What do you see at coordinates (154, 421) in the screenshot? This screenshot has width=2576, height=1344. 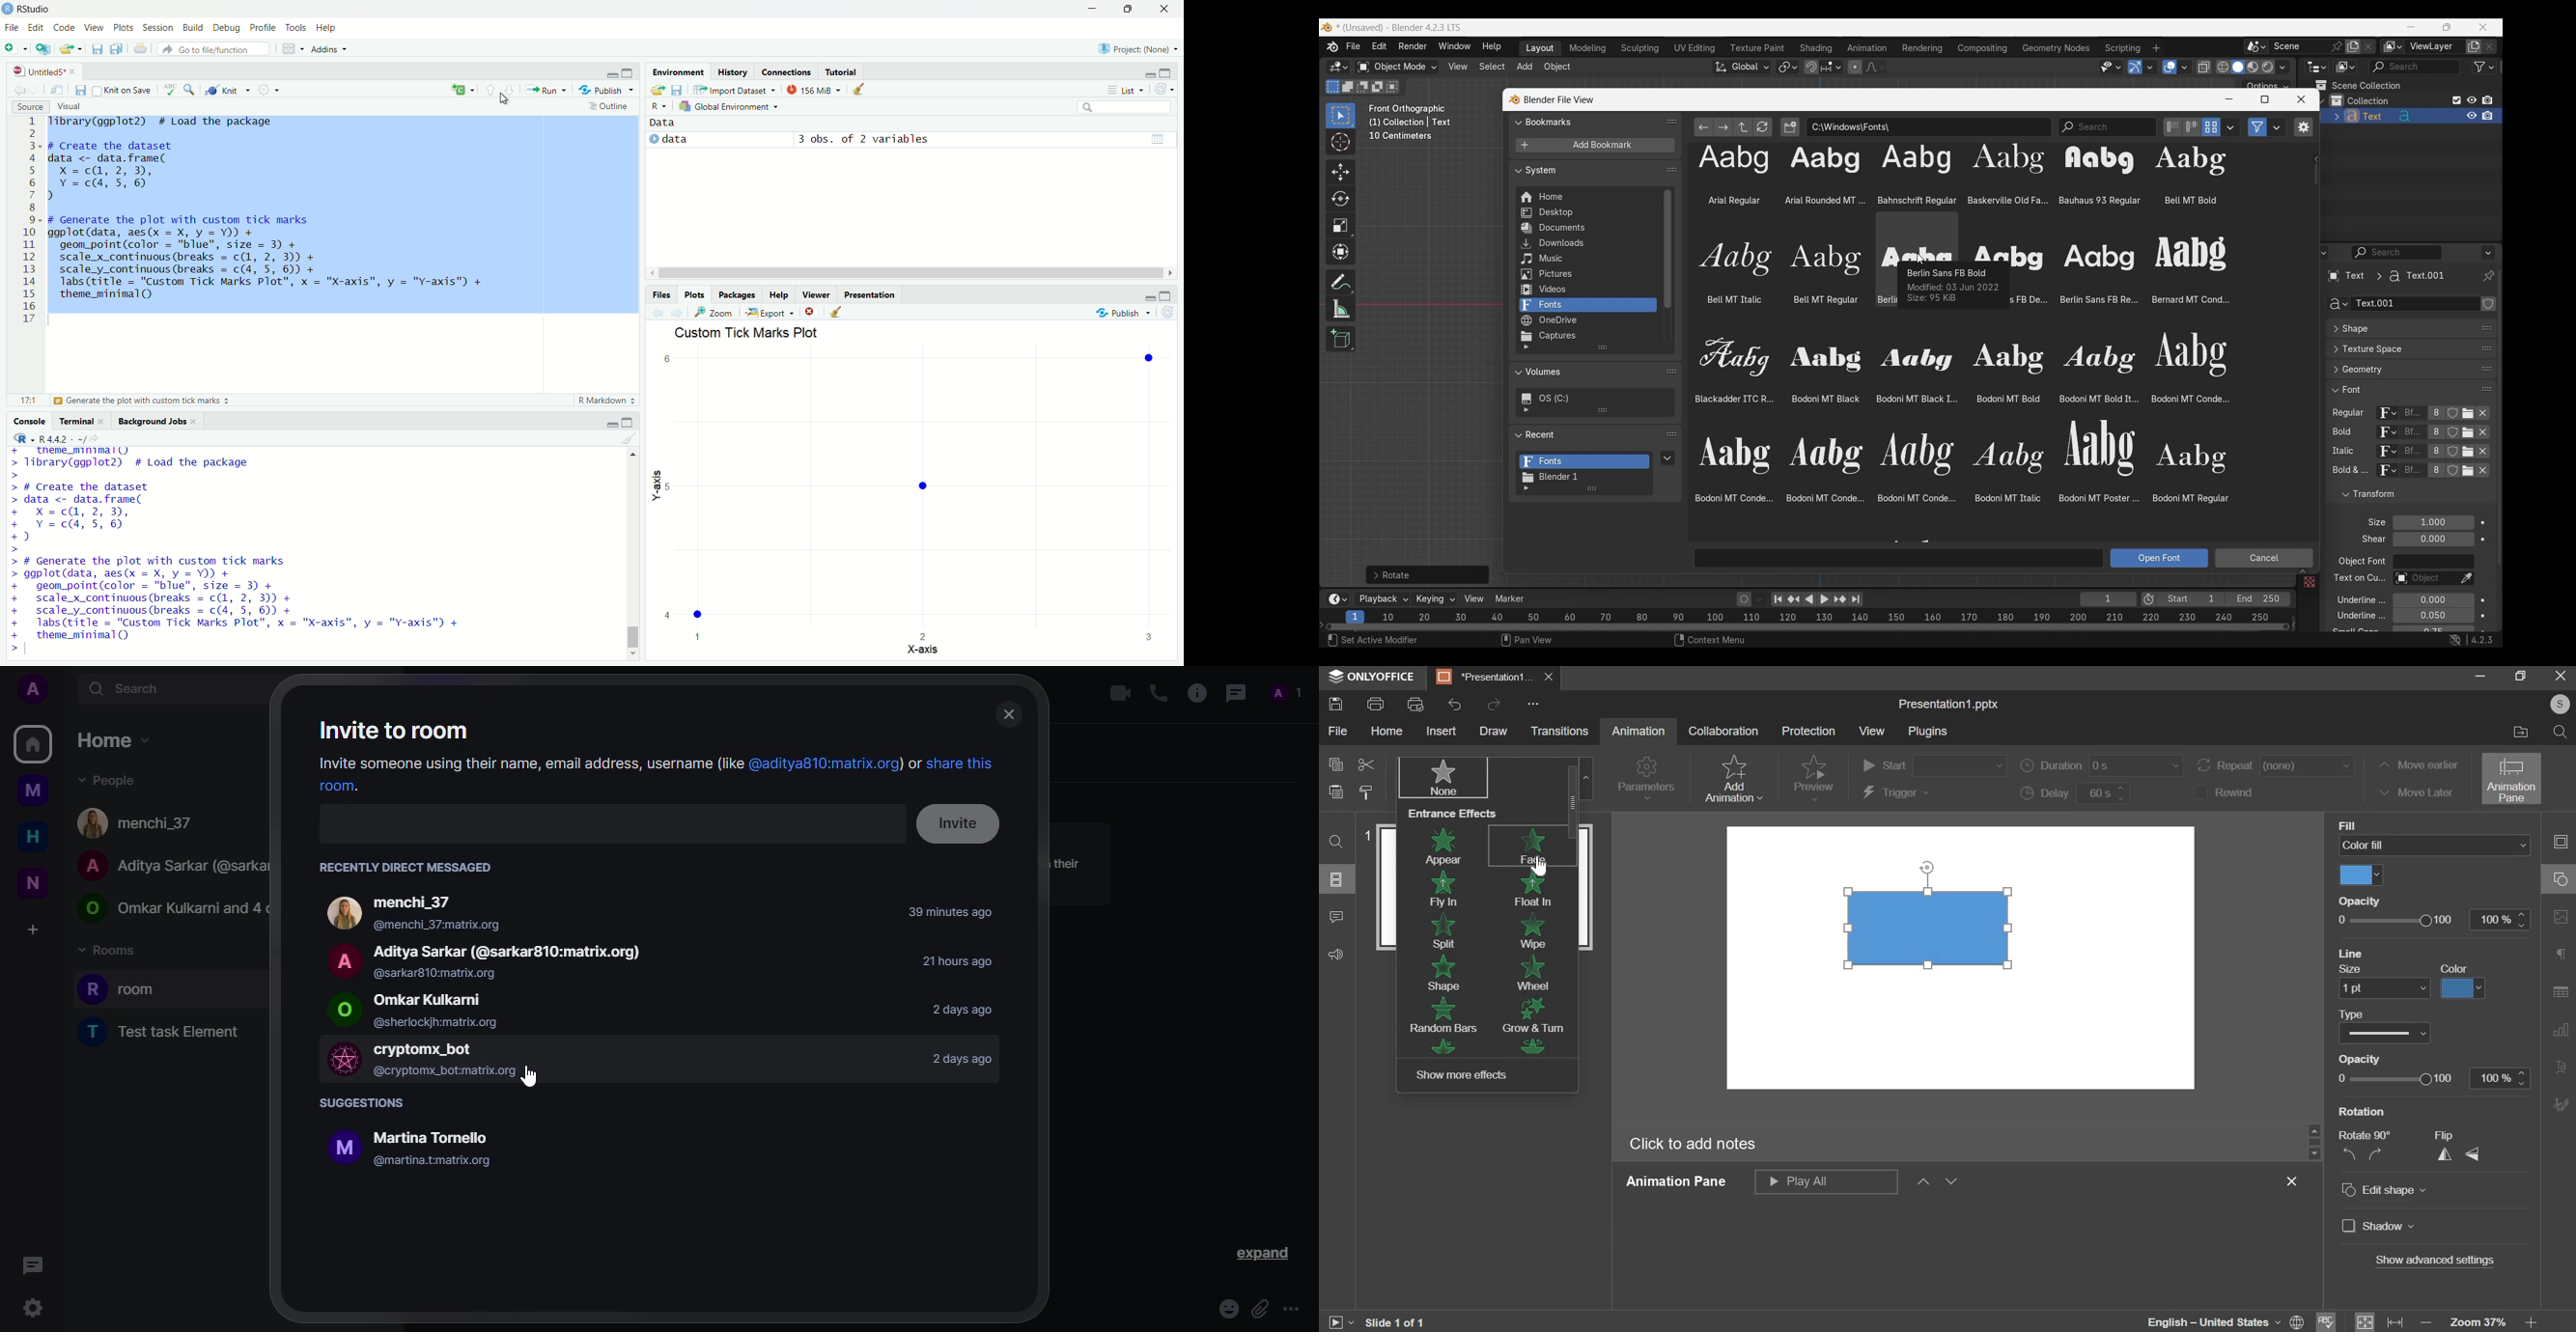 I see `background jobs` at bounding box center [154, 421].